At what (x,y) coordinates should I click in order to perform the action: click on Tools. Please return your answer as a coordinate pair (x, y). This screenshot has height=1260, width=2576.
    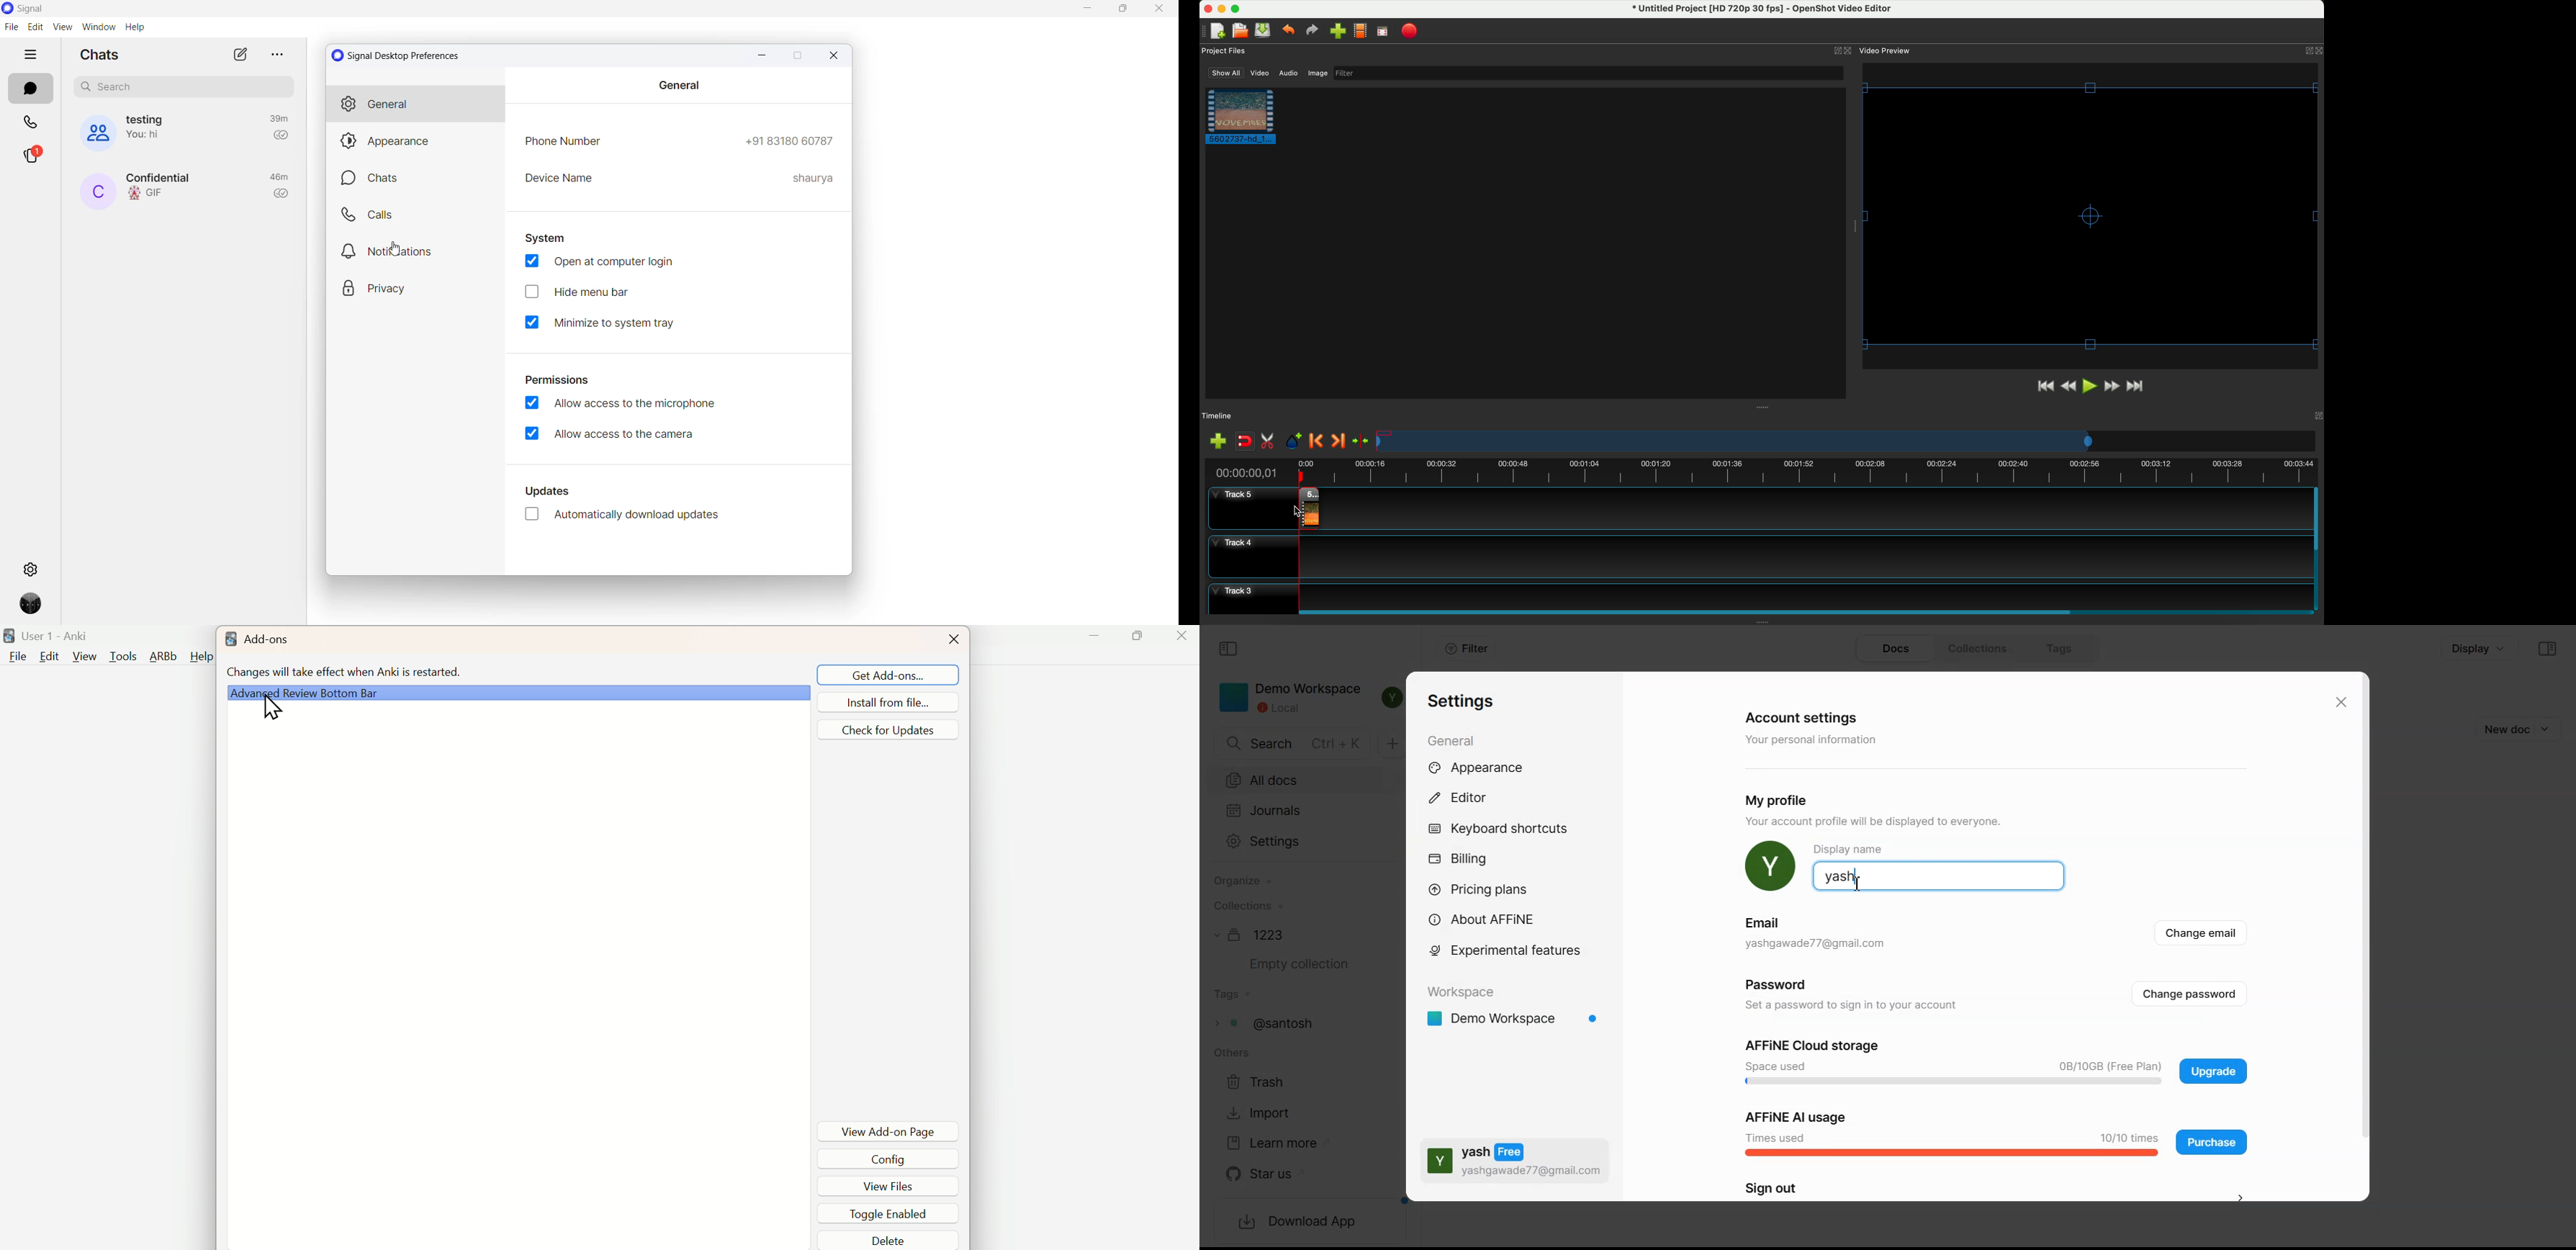
    Looking at the image, I should click on (124, 656).